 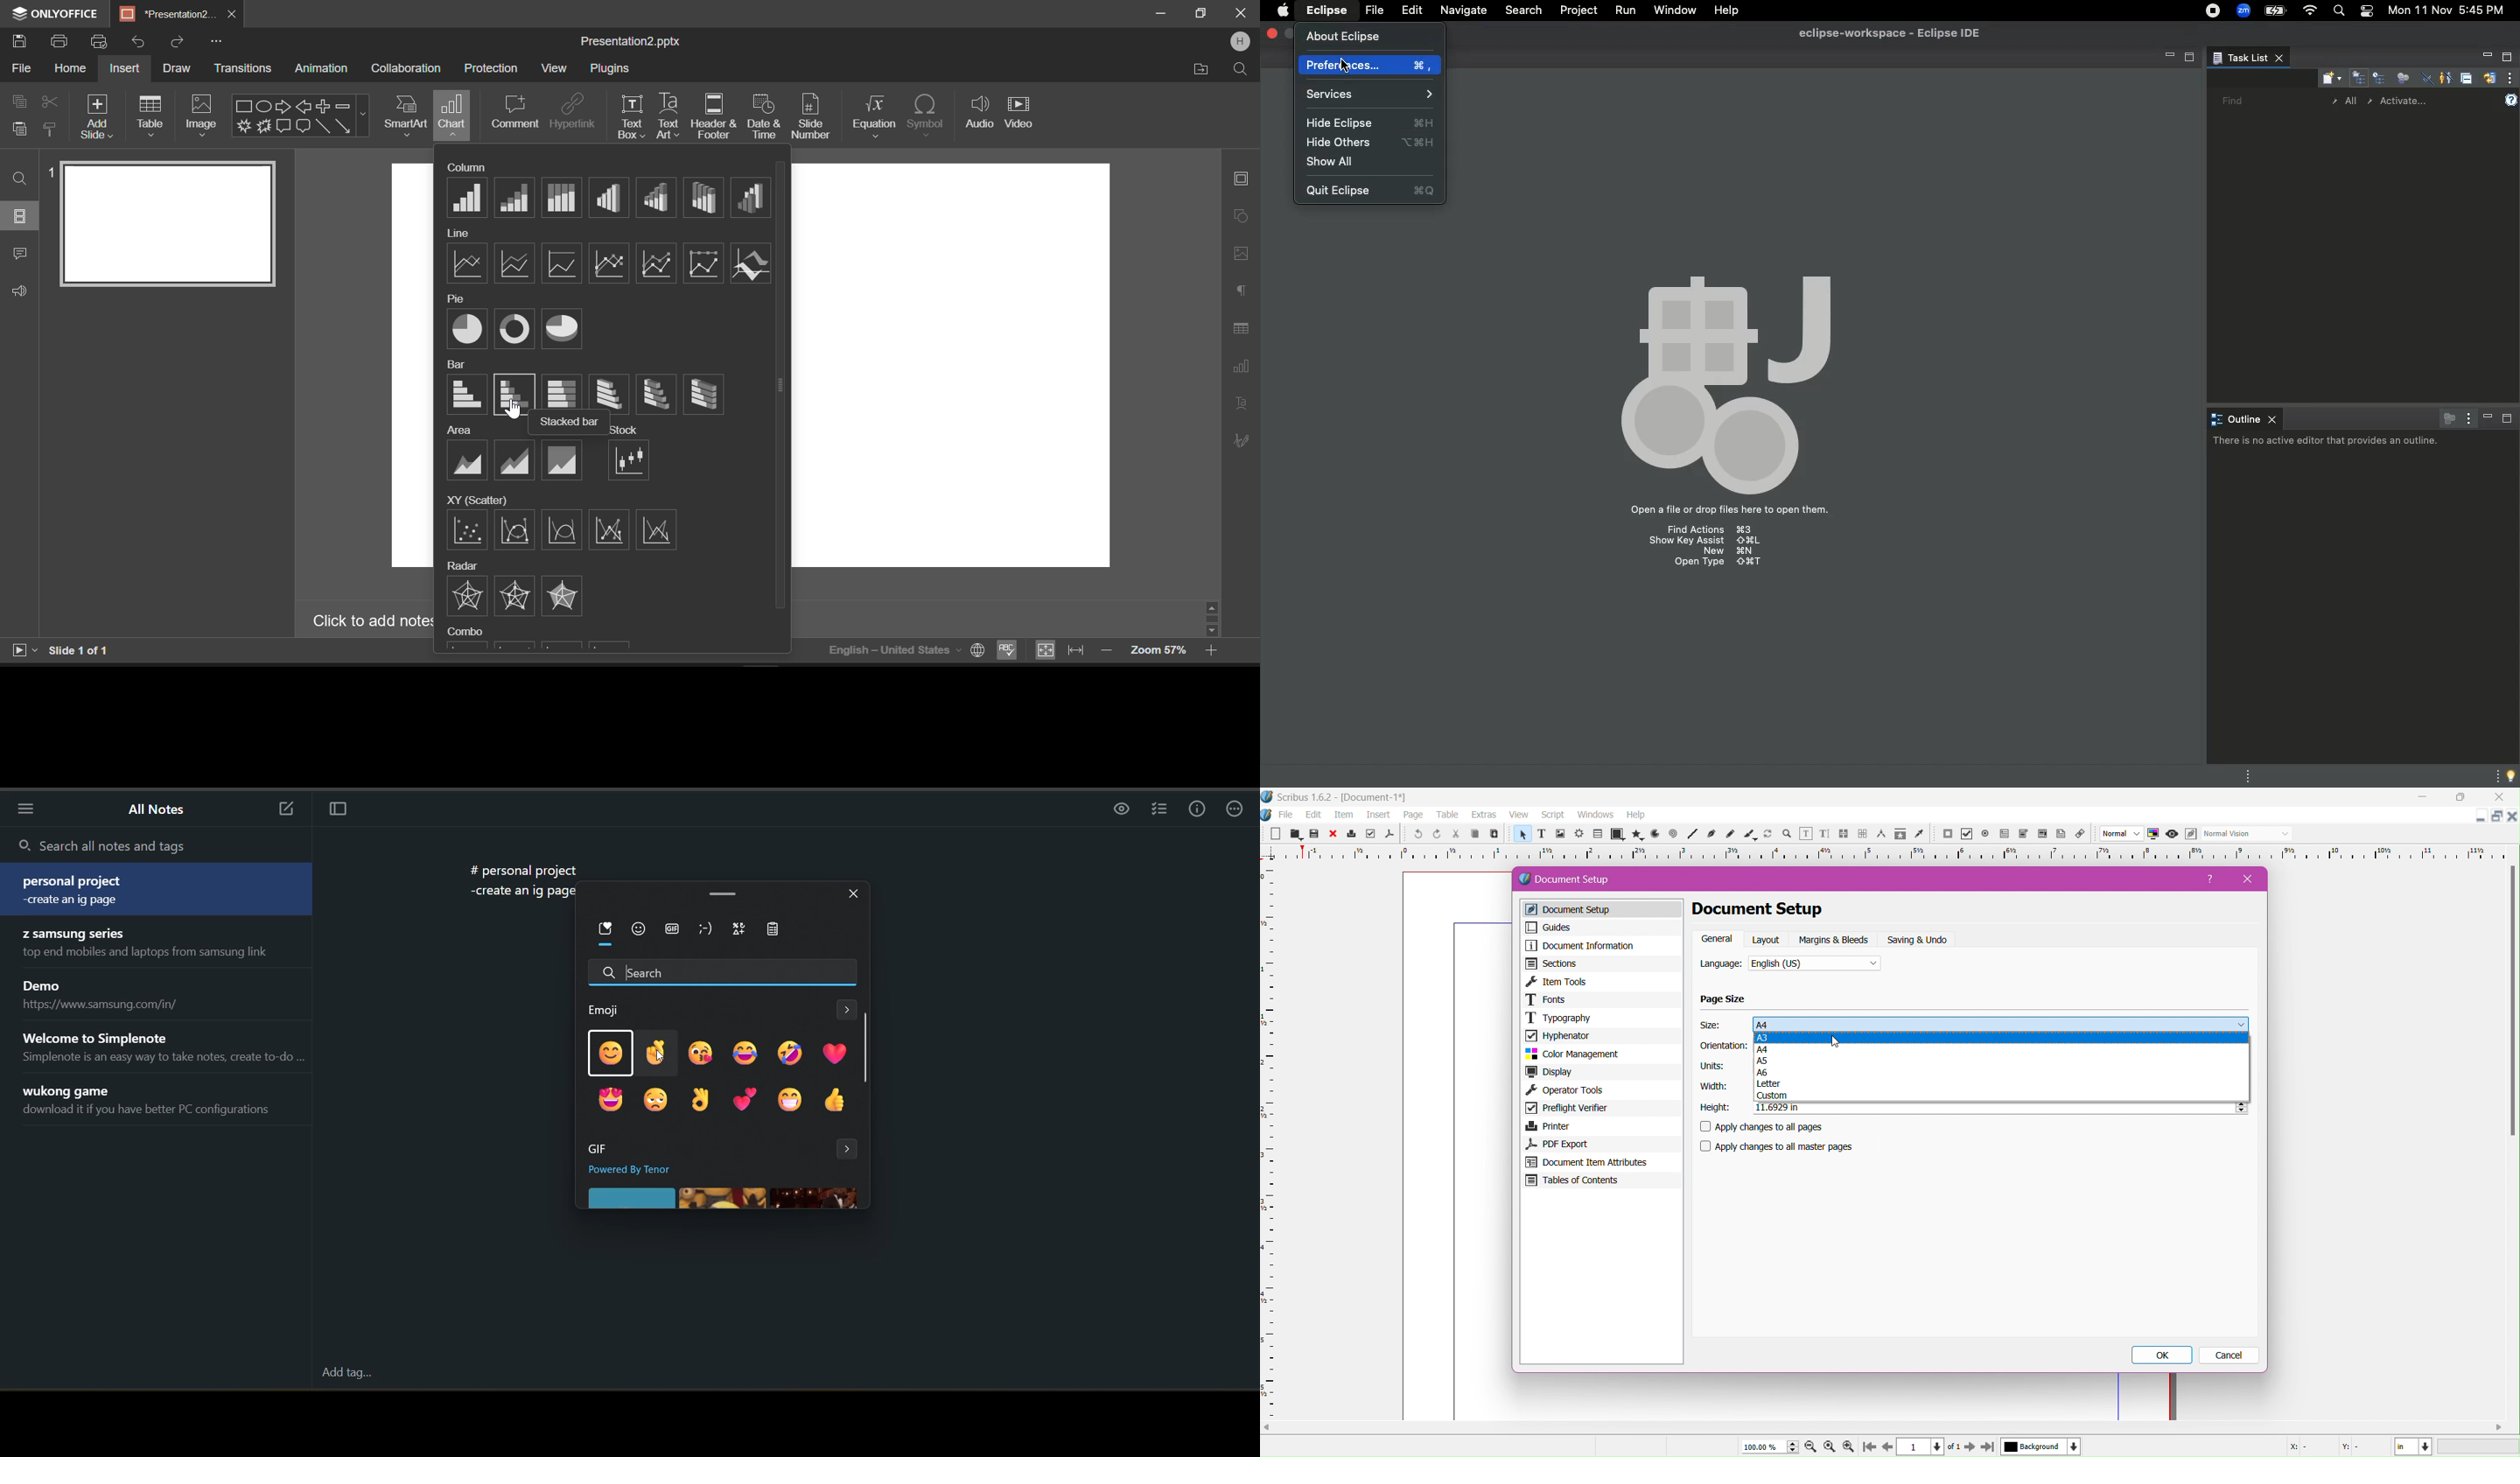 What do you see at coordinates (1785, 1147) in the screenshot?
I see `Apply changes to all master pages` at bounding box center [1785, 1147].